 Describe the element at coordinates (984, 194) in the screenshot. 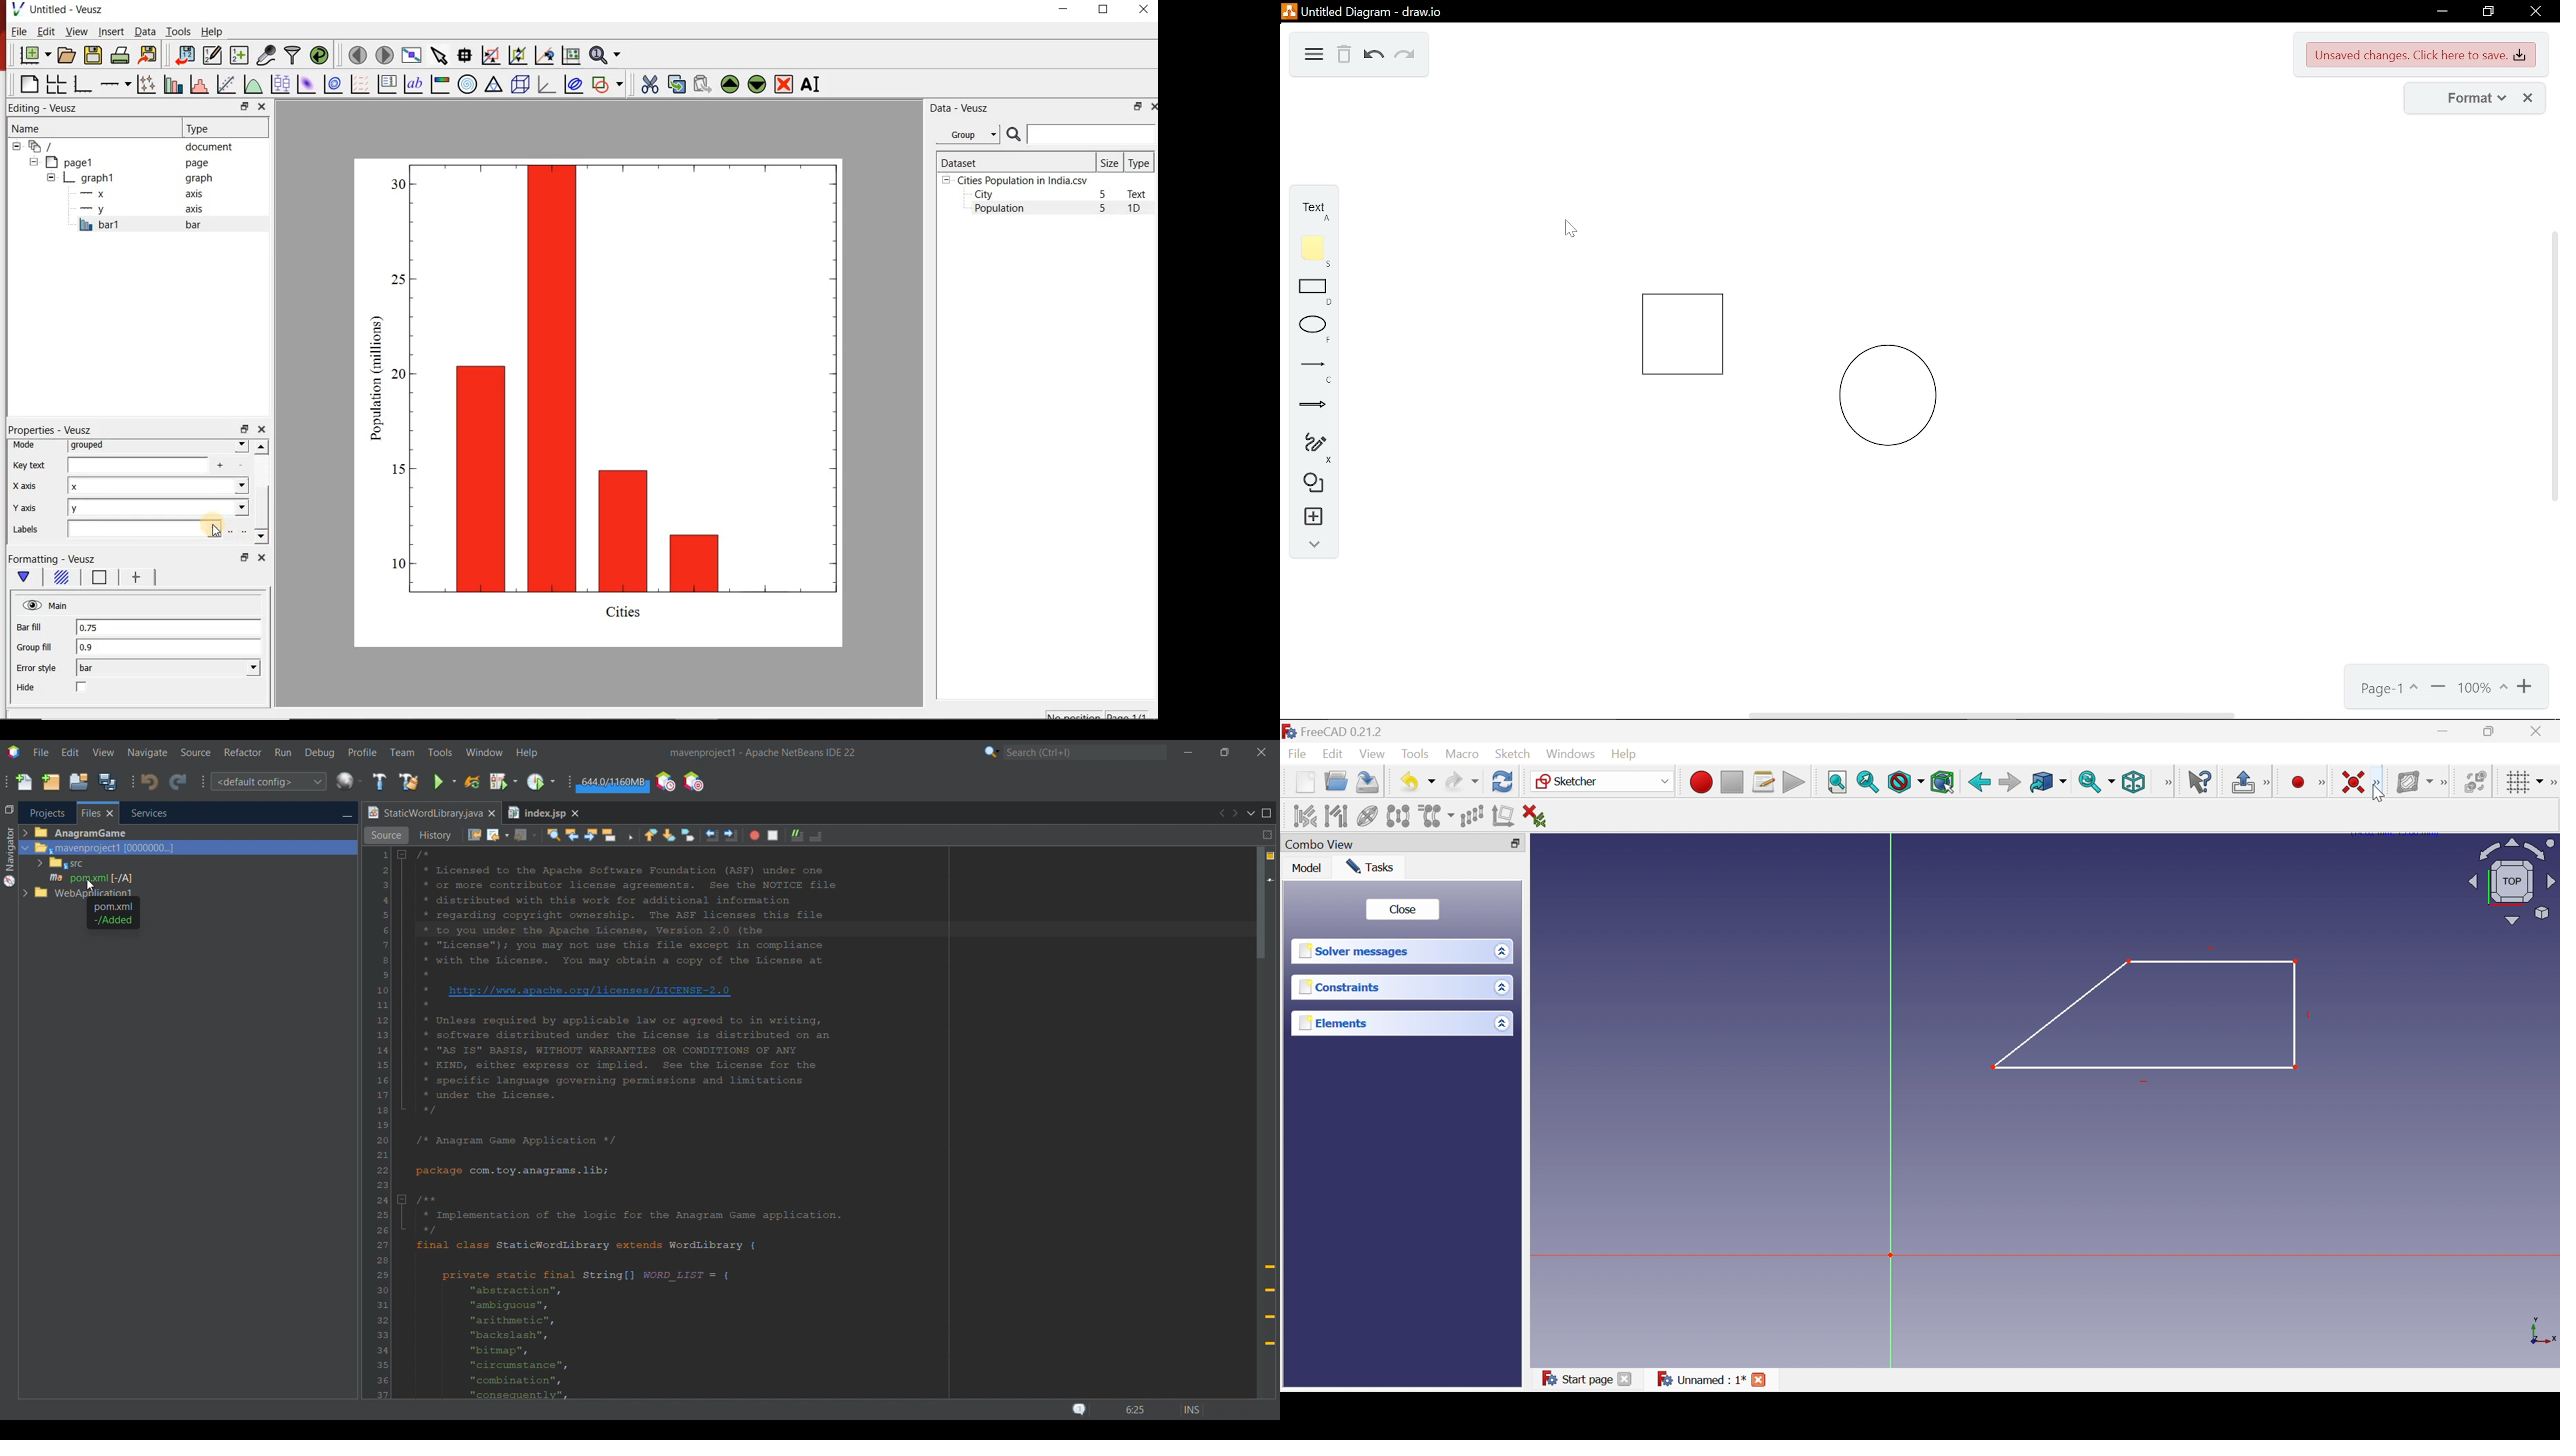

I see `City` at that location.